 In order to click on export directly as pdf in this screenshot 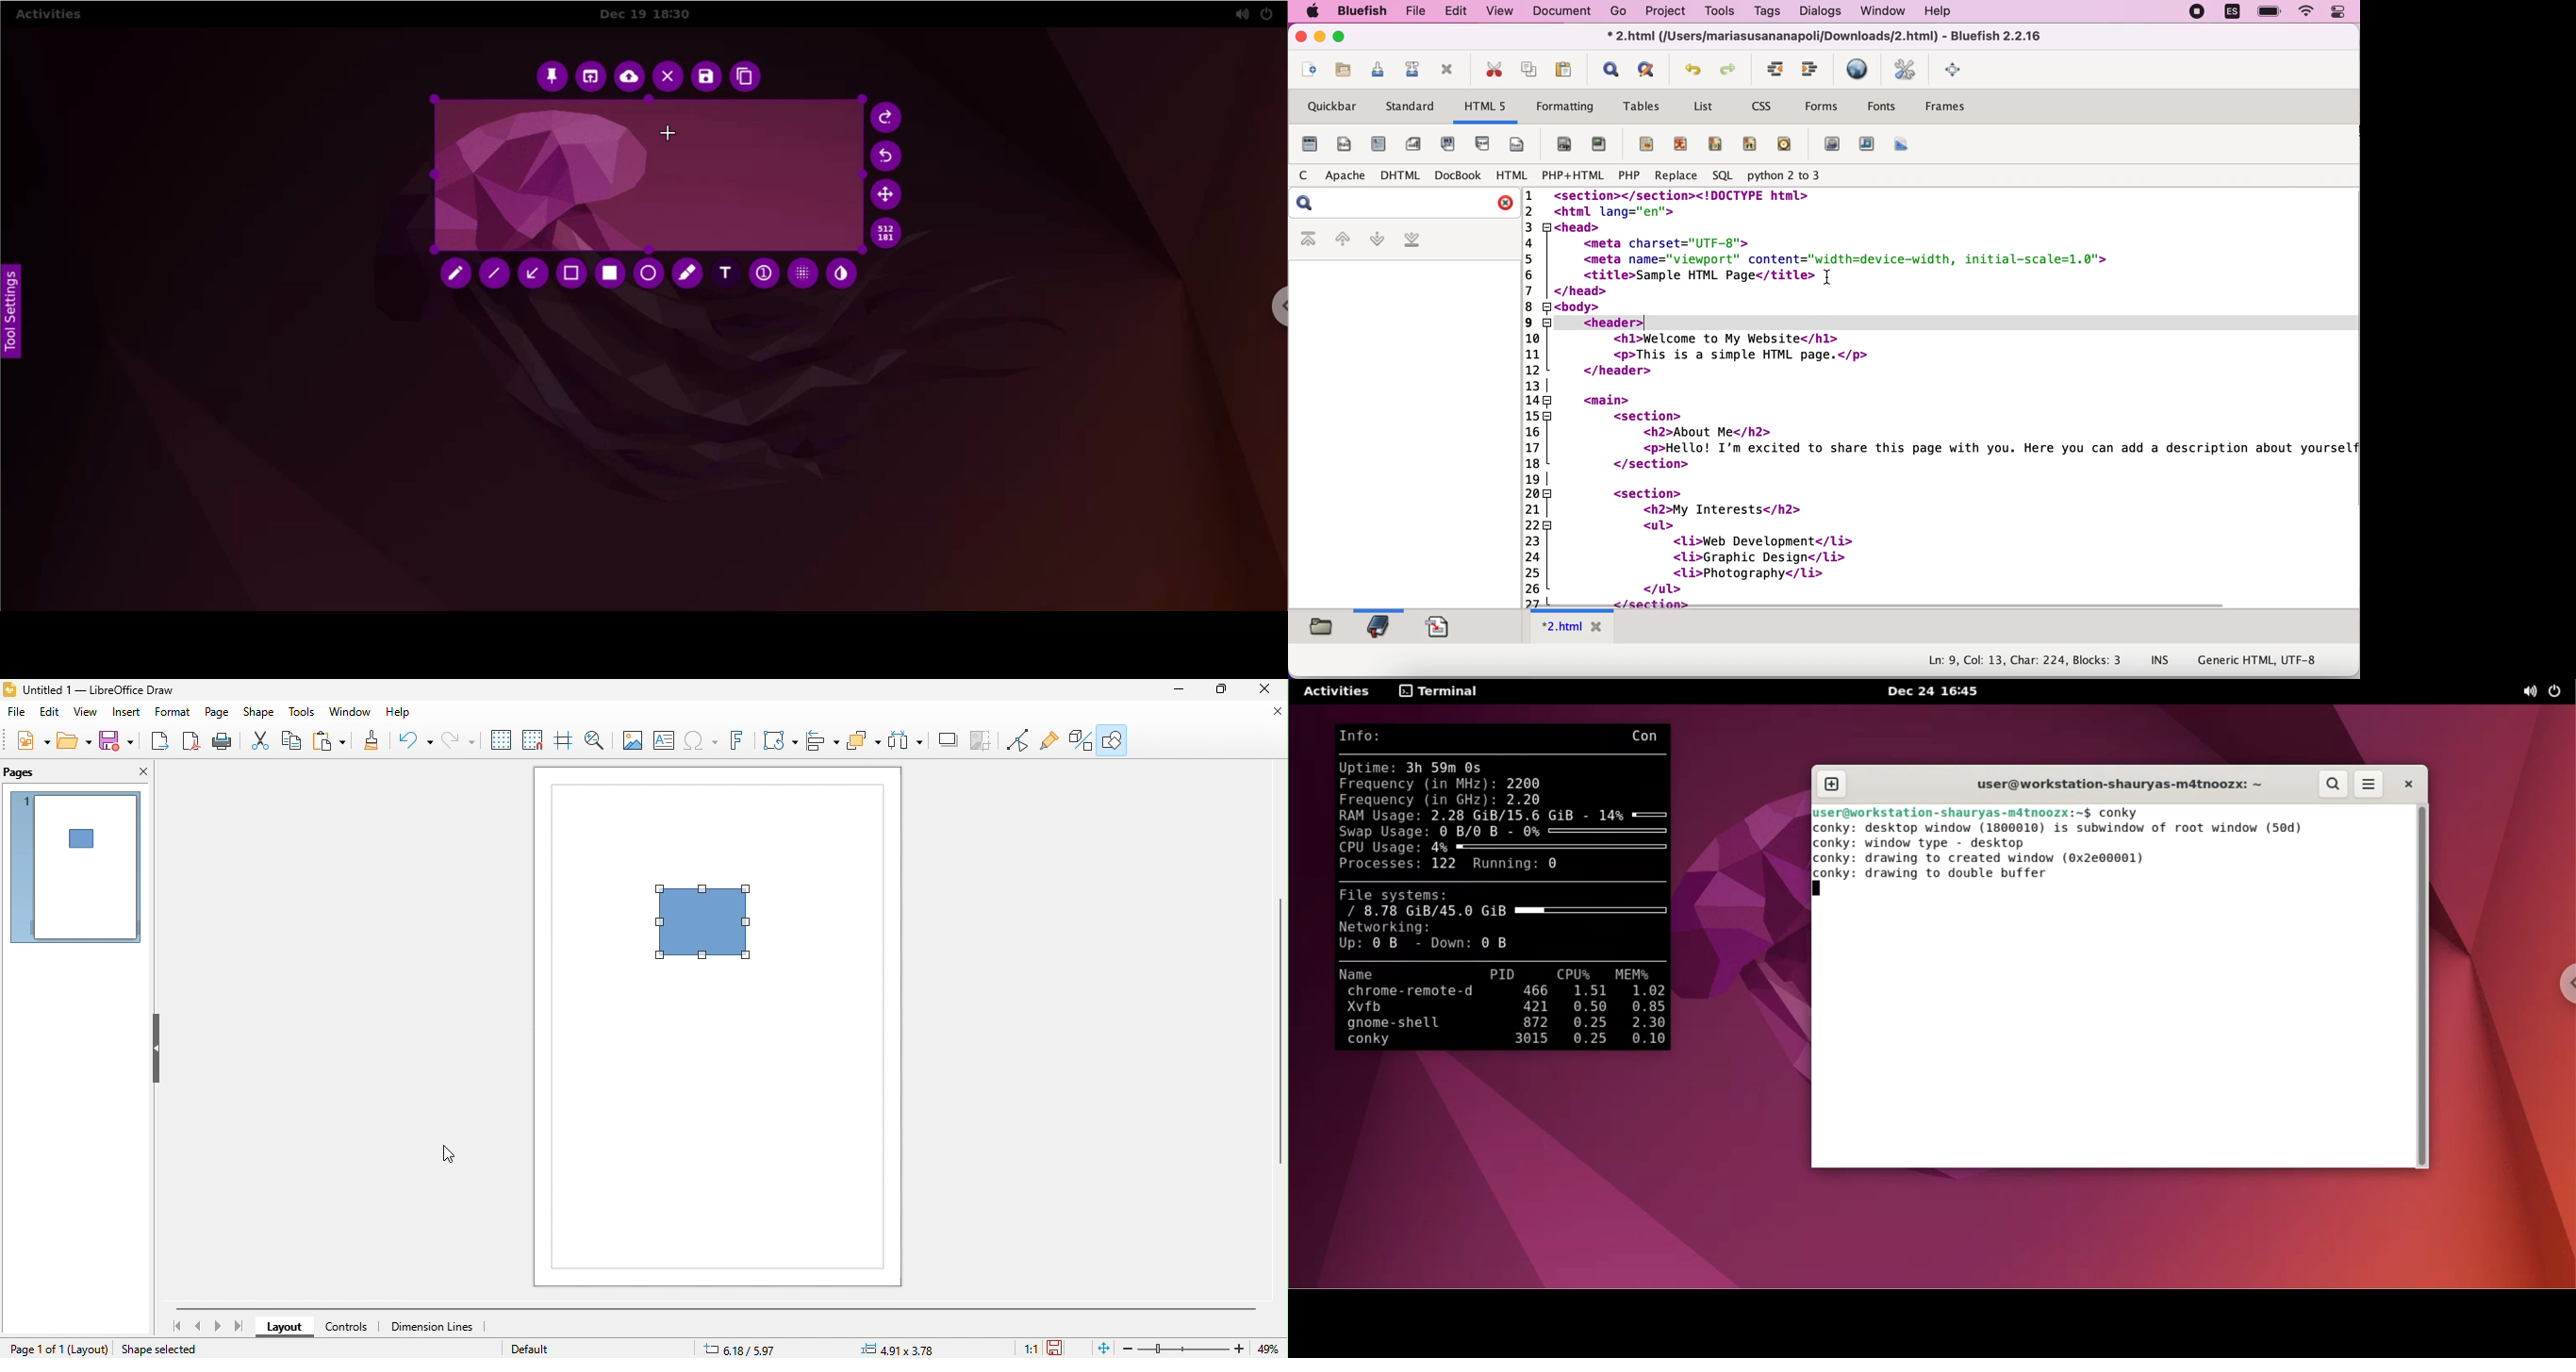, I will do `click(188, 741)`.